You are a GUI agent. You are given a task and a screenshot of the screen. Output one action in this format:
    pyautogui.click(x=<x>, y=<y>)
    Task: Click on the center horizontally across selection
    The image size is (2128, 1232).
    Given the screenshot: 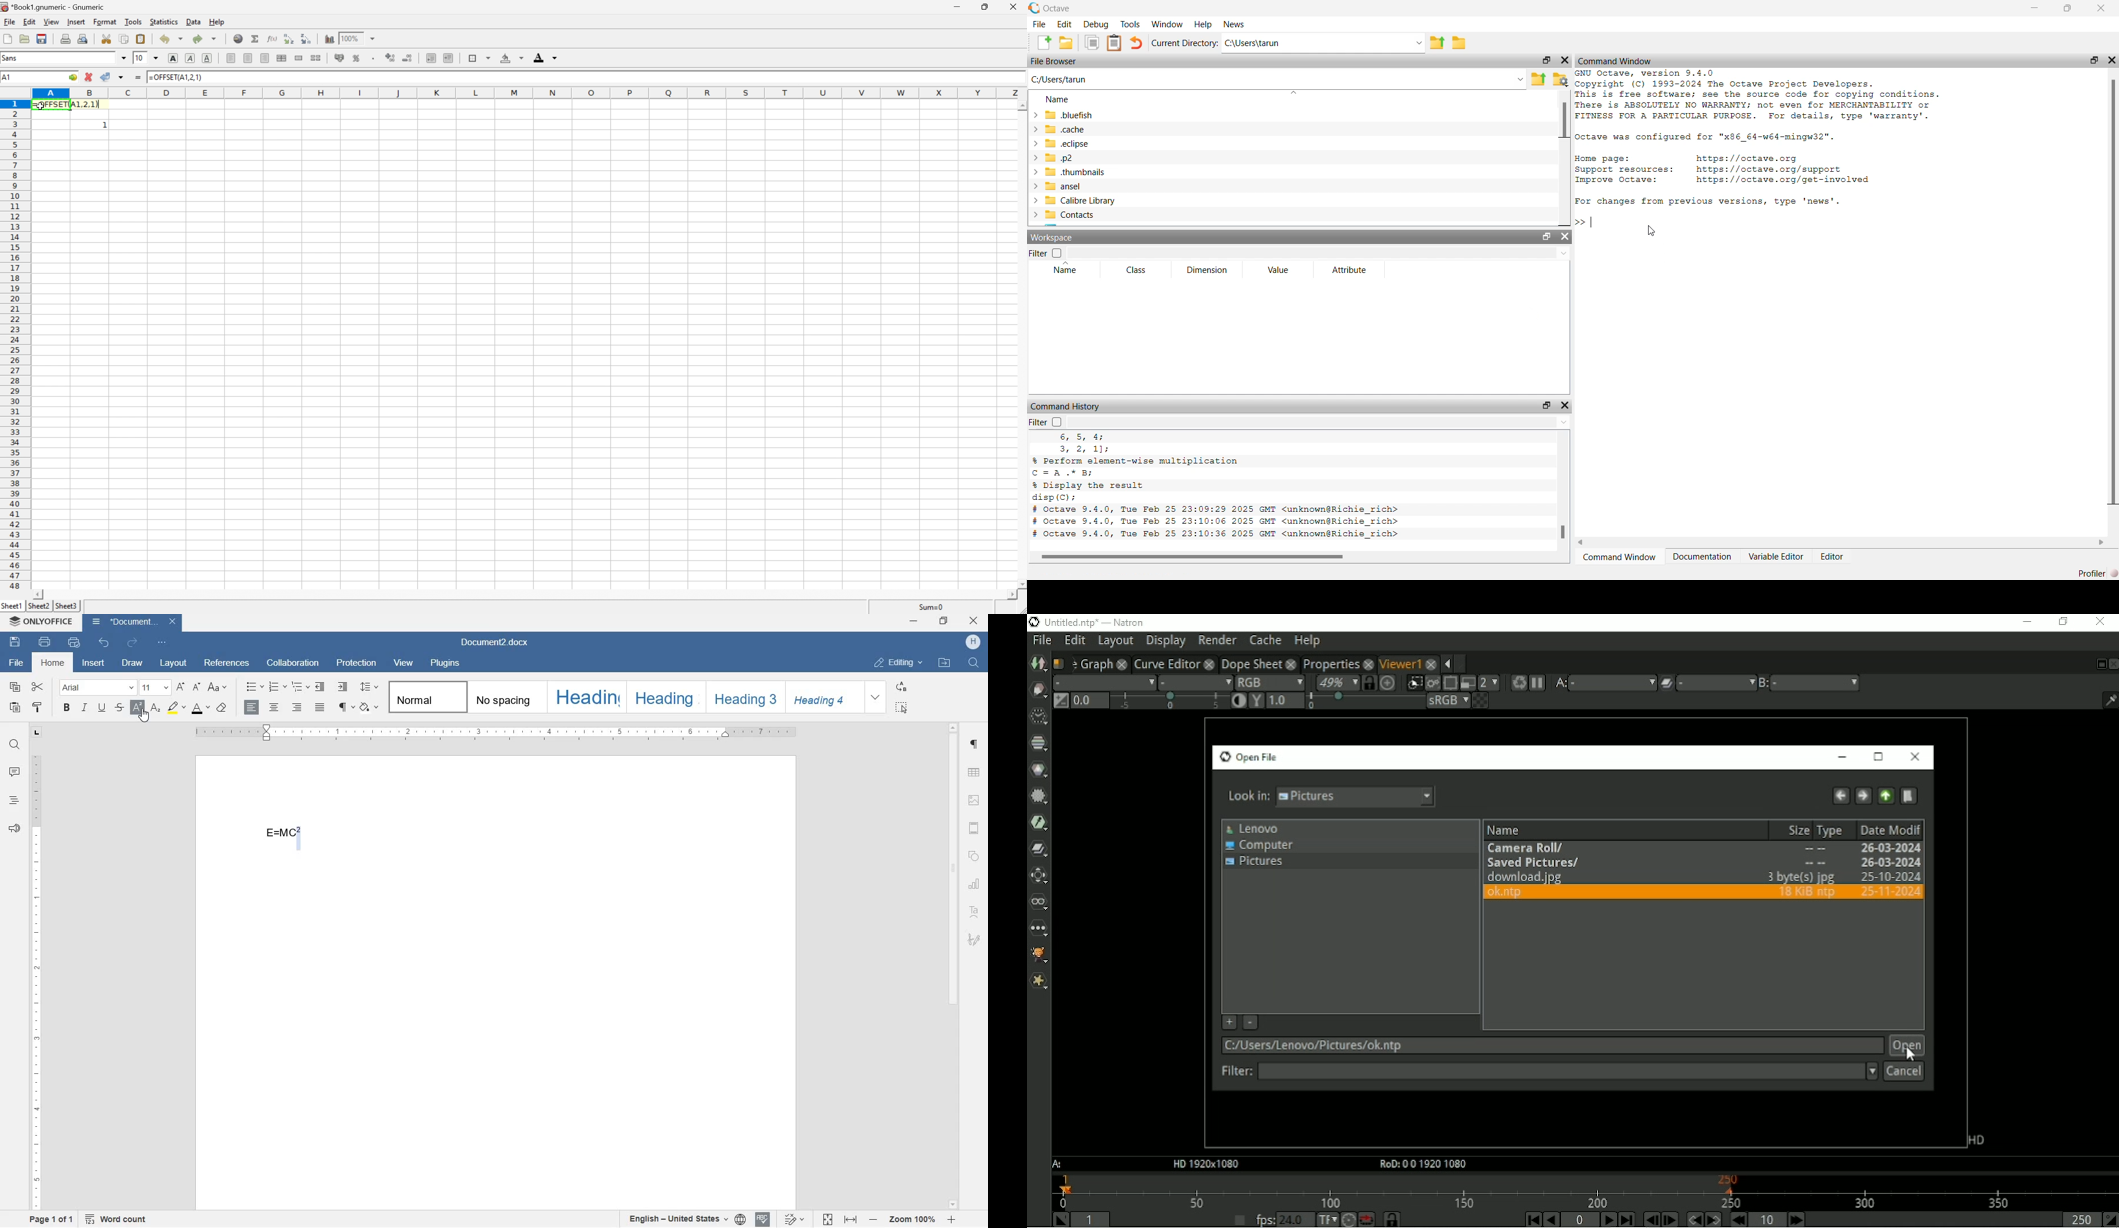 What is the action you would take?
    pyautogui.click(x=281, y=58)
    